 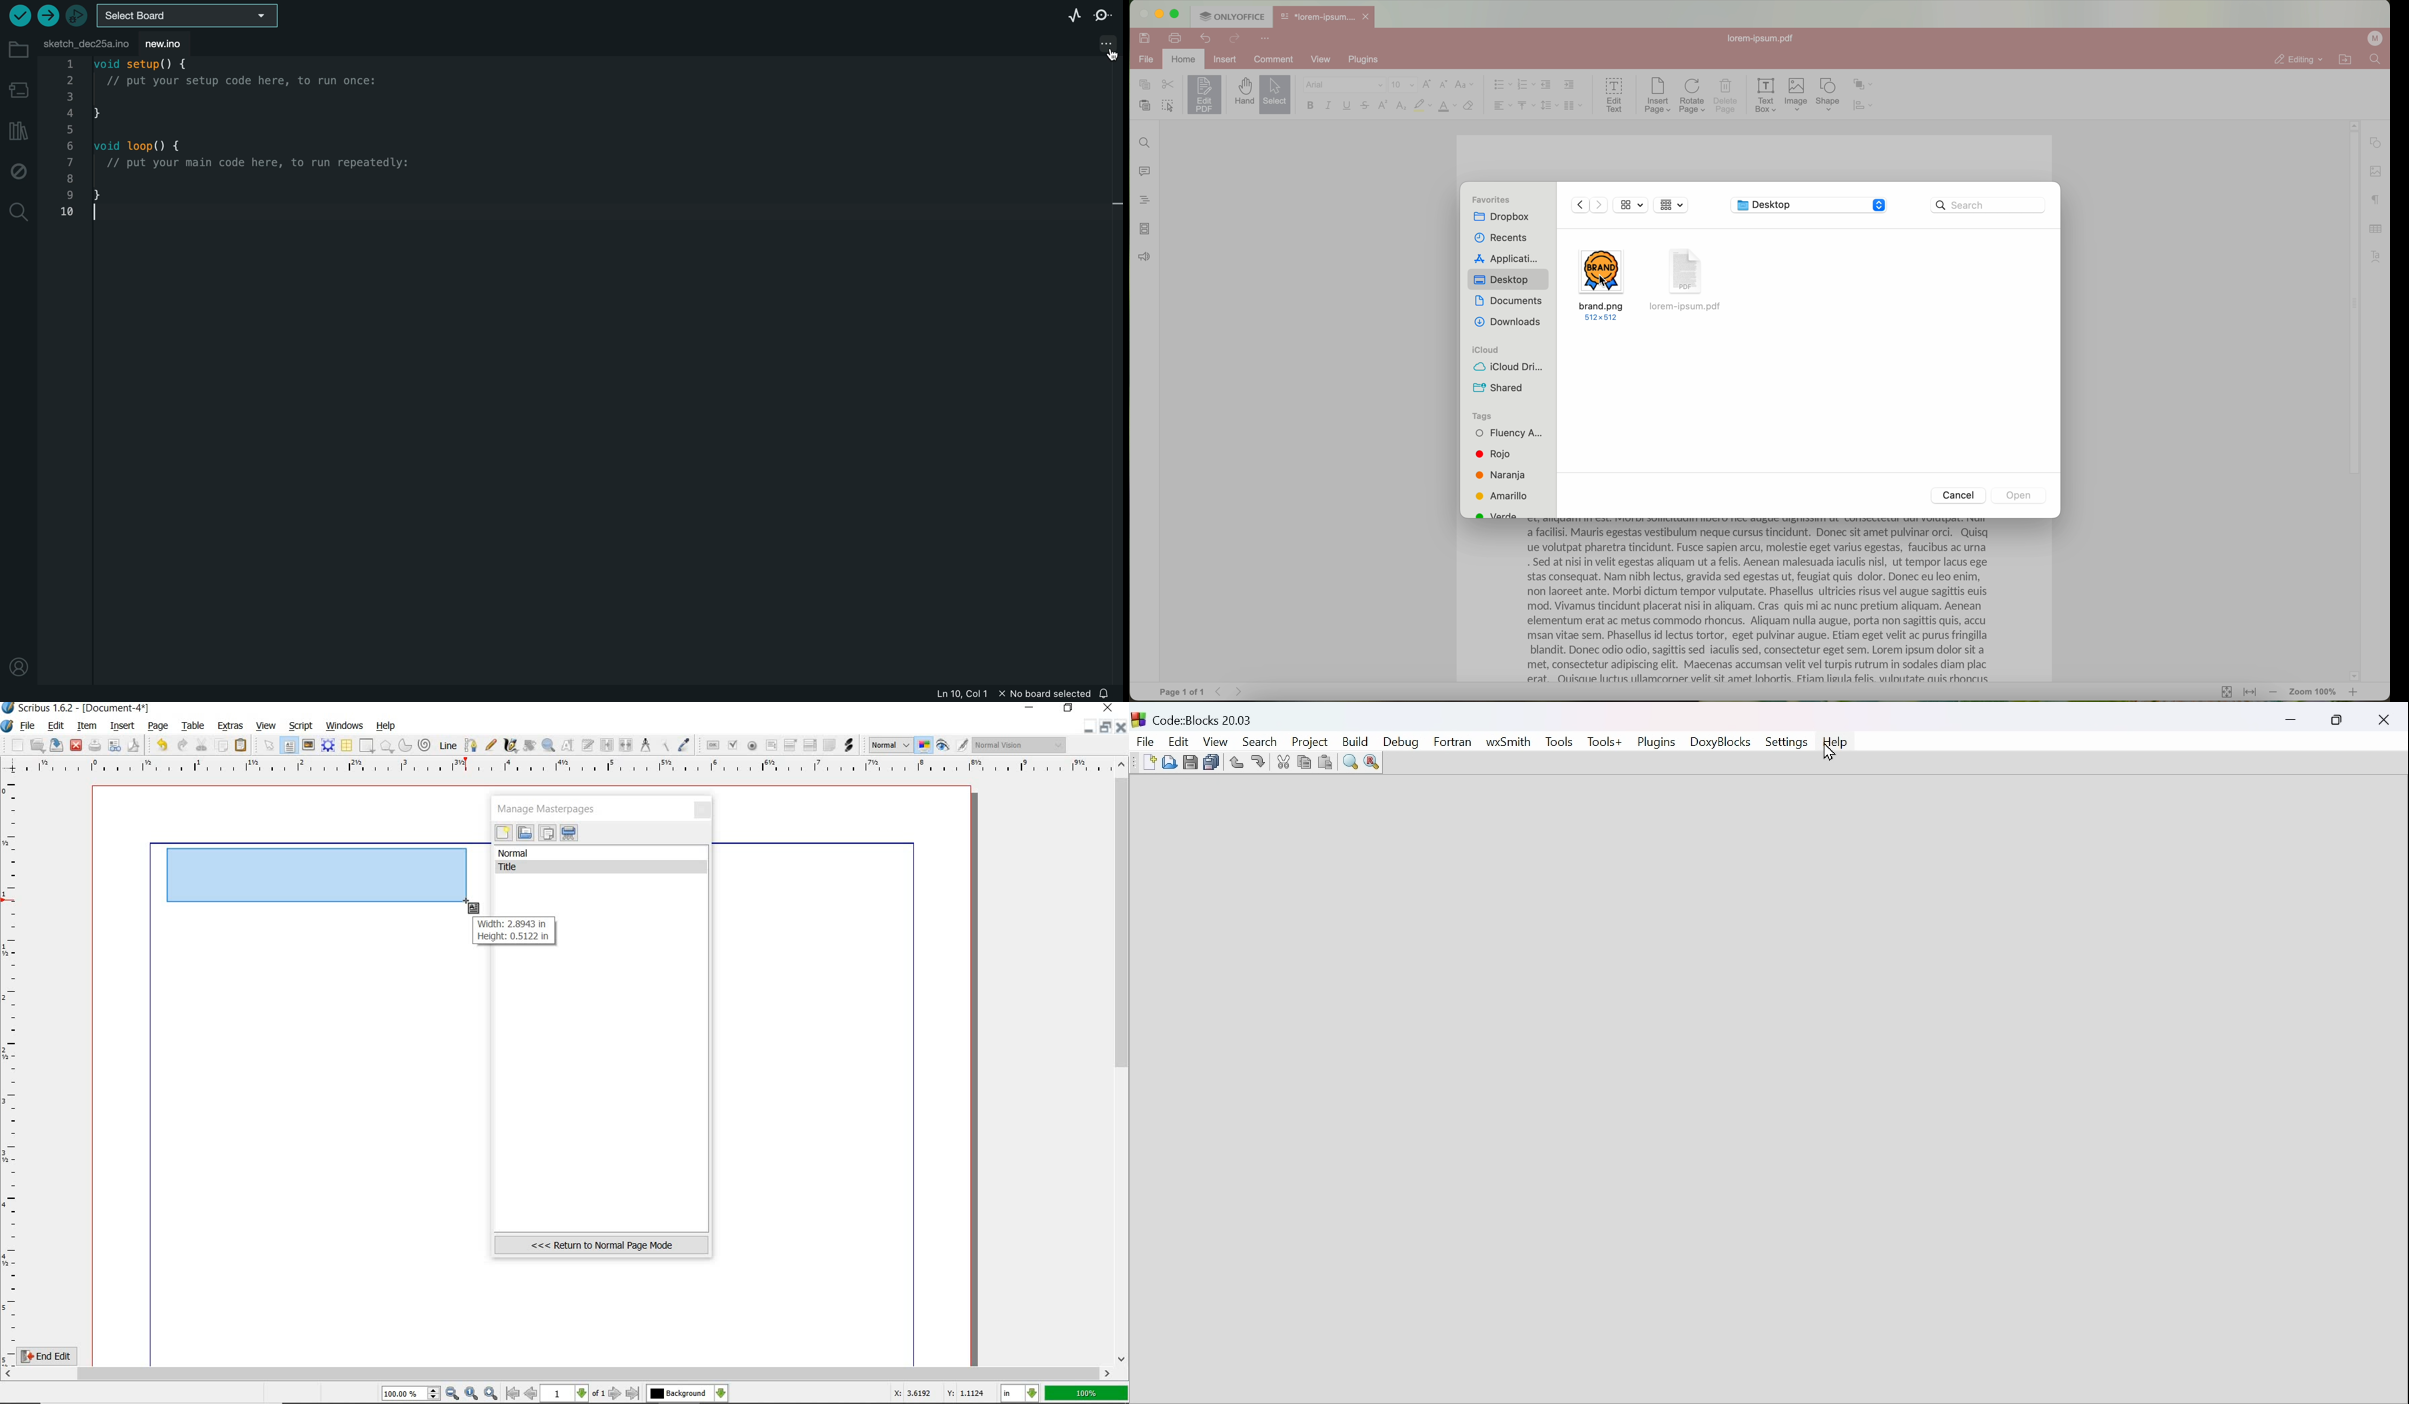 I want to click on undo, so click(x=159, y=744).